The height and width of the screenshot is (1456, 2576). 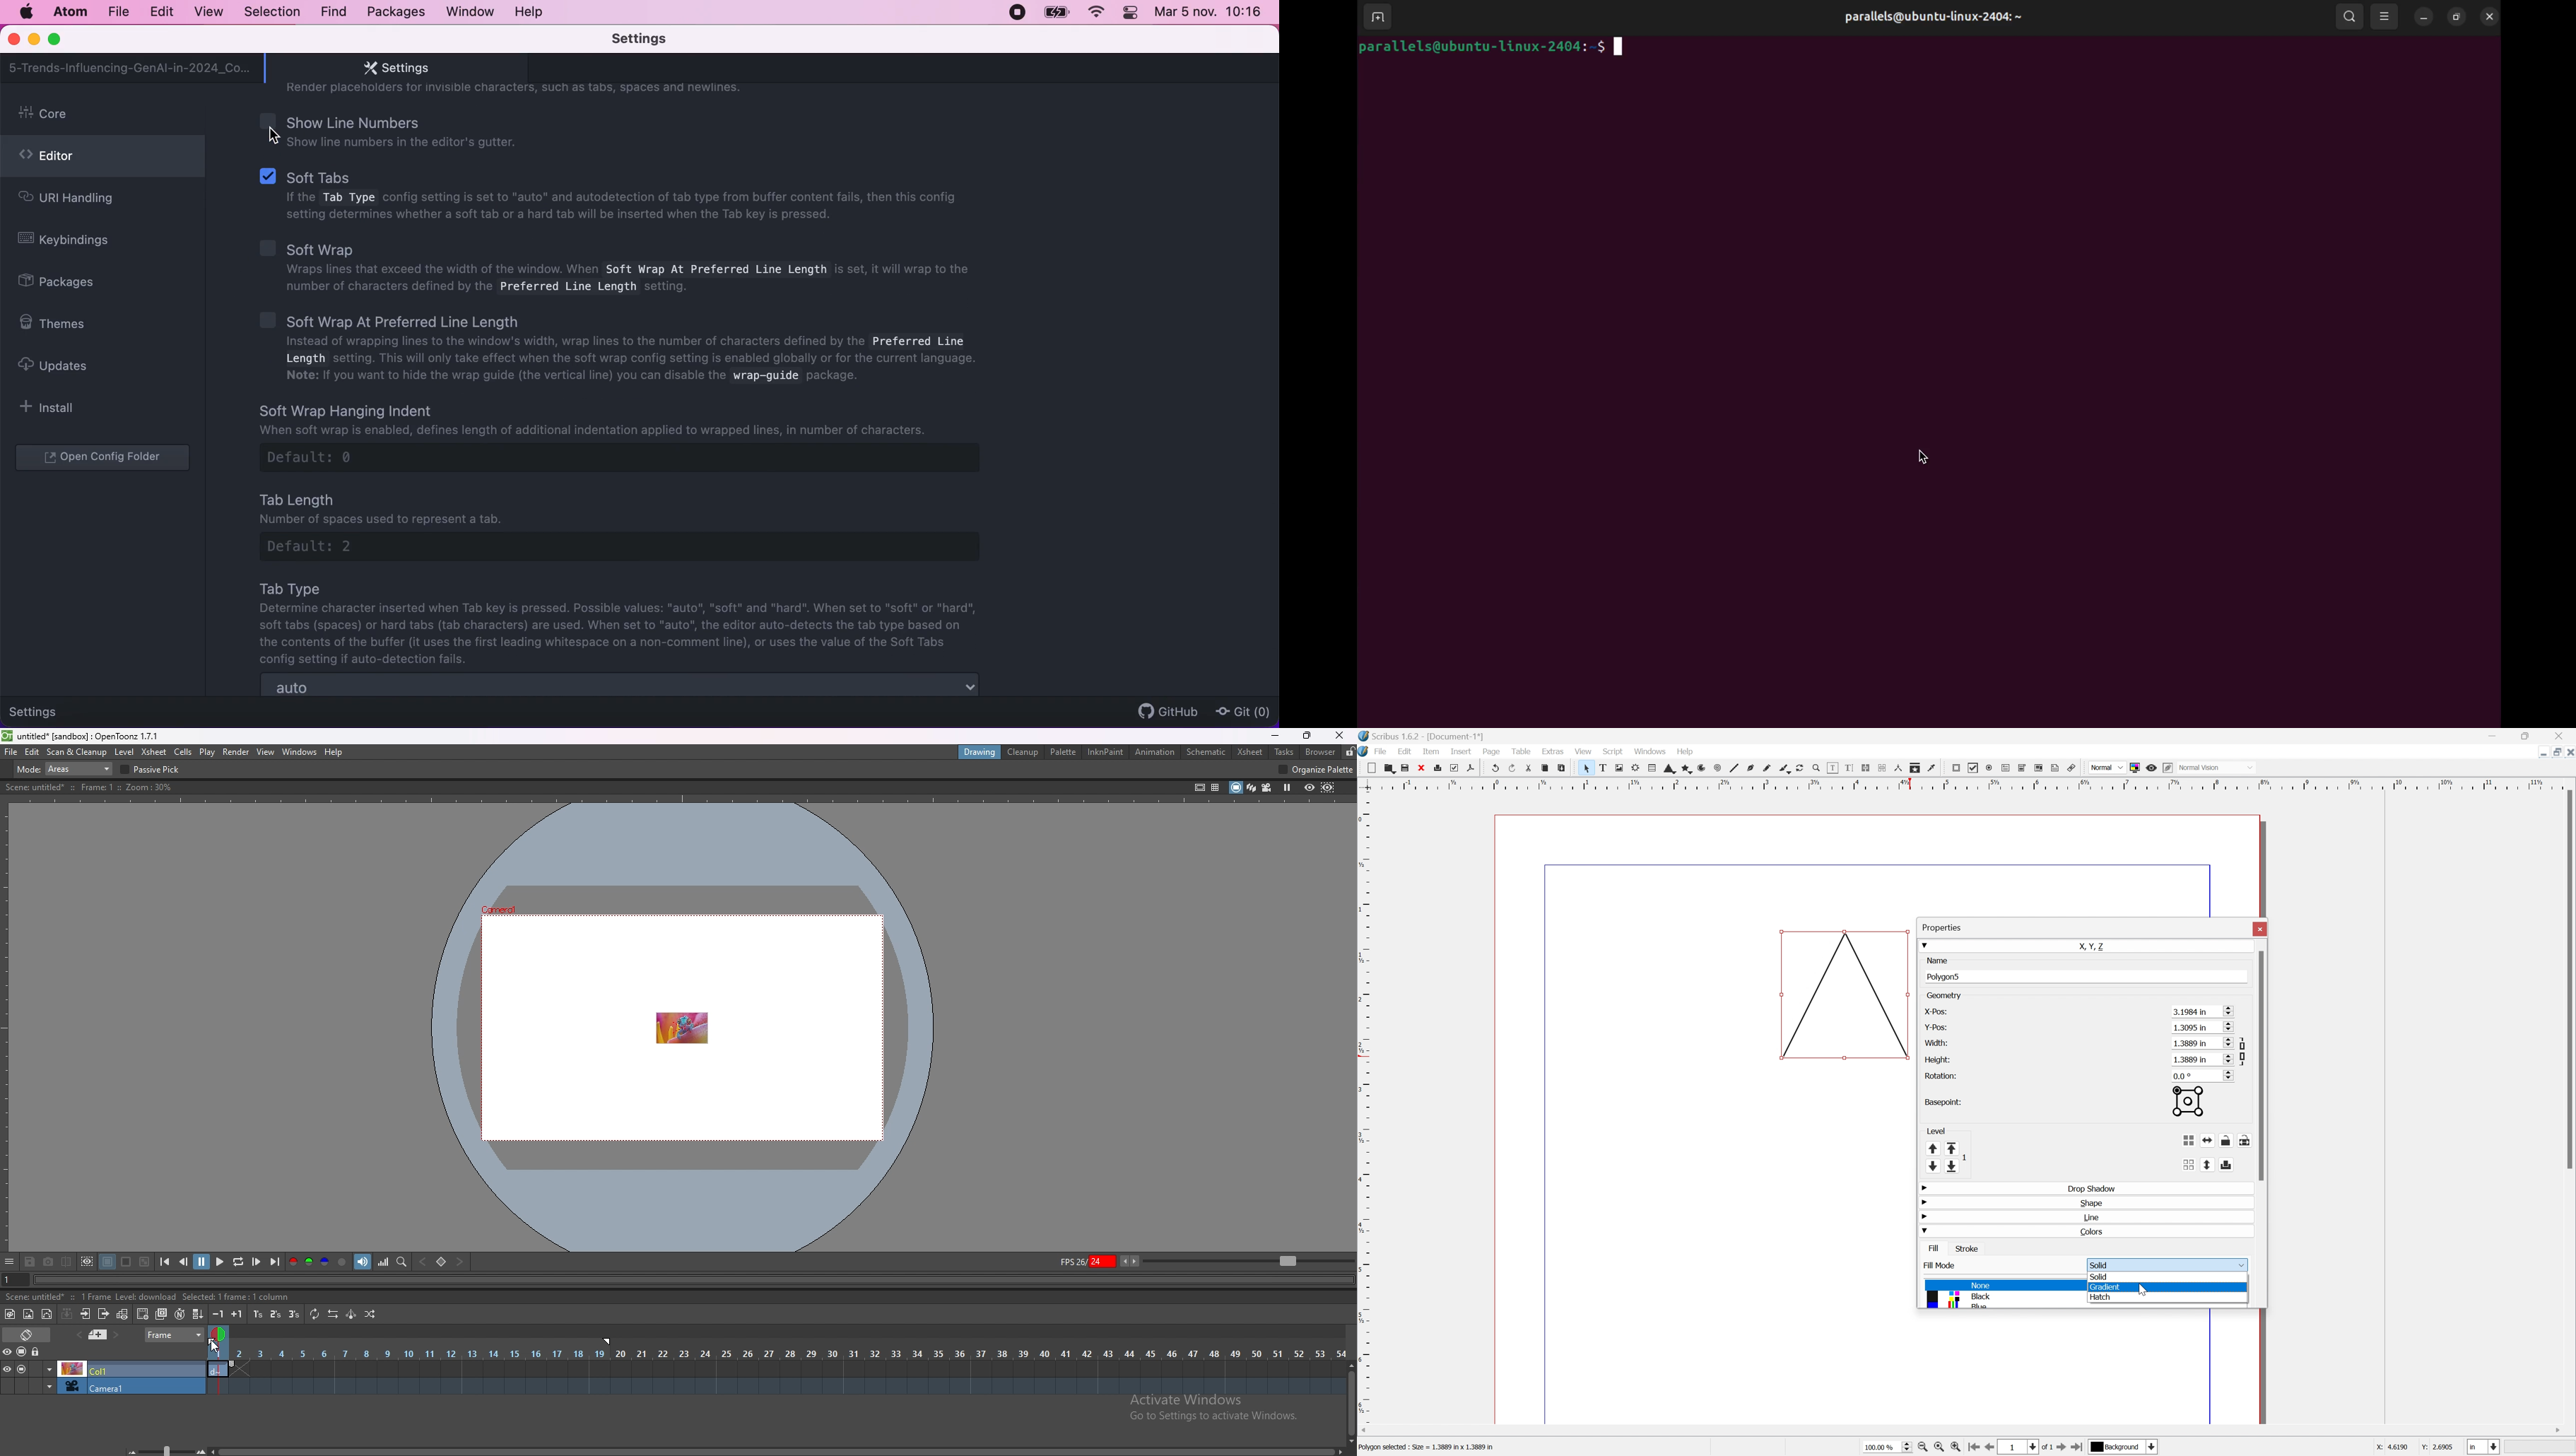 What do you see at coordinates (273, 13) in the screenshot?
I see `selection` at bounding box center [273, 13].